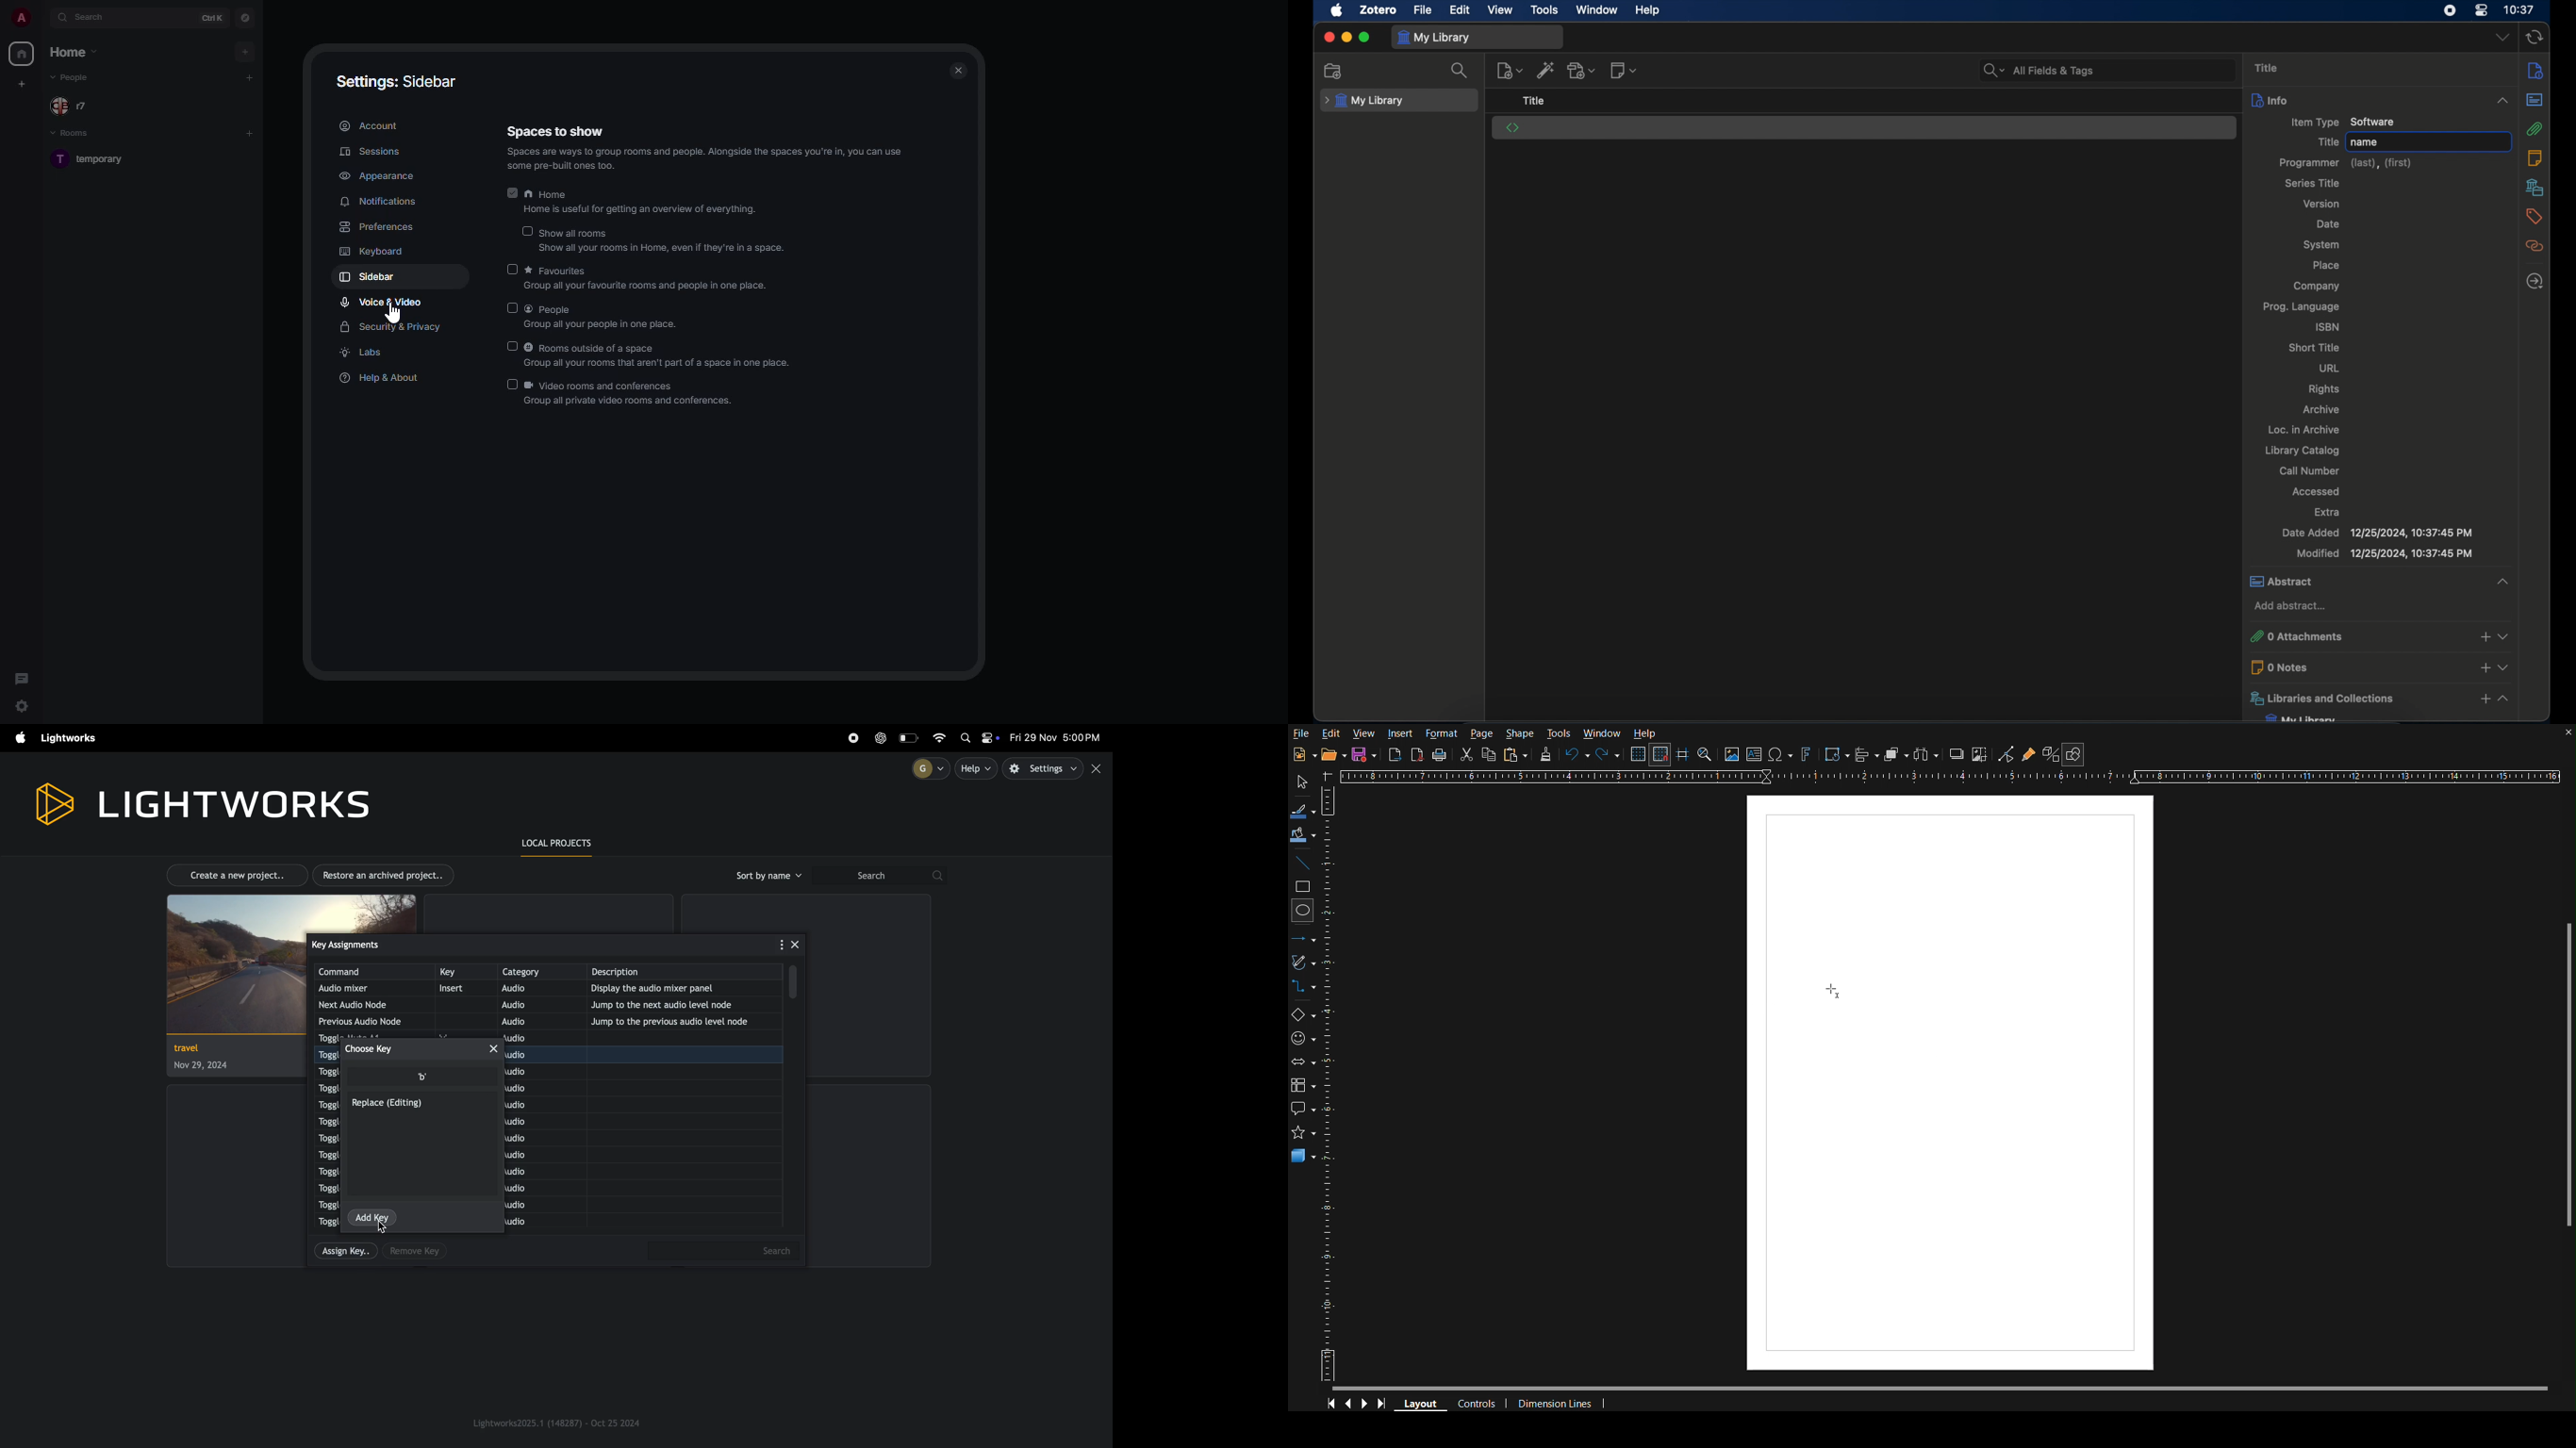  Describe the element at coordinates (1957, 755) in the screenshot. I see `Shadow` at that location.